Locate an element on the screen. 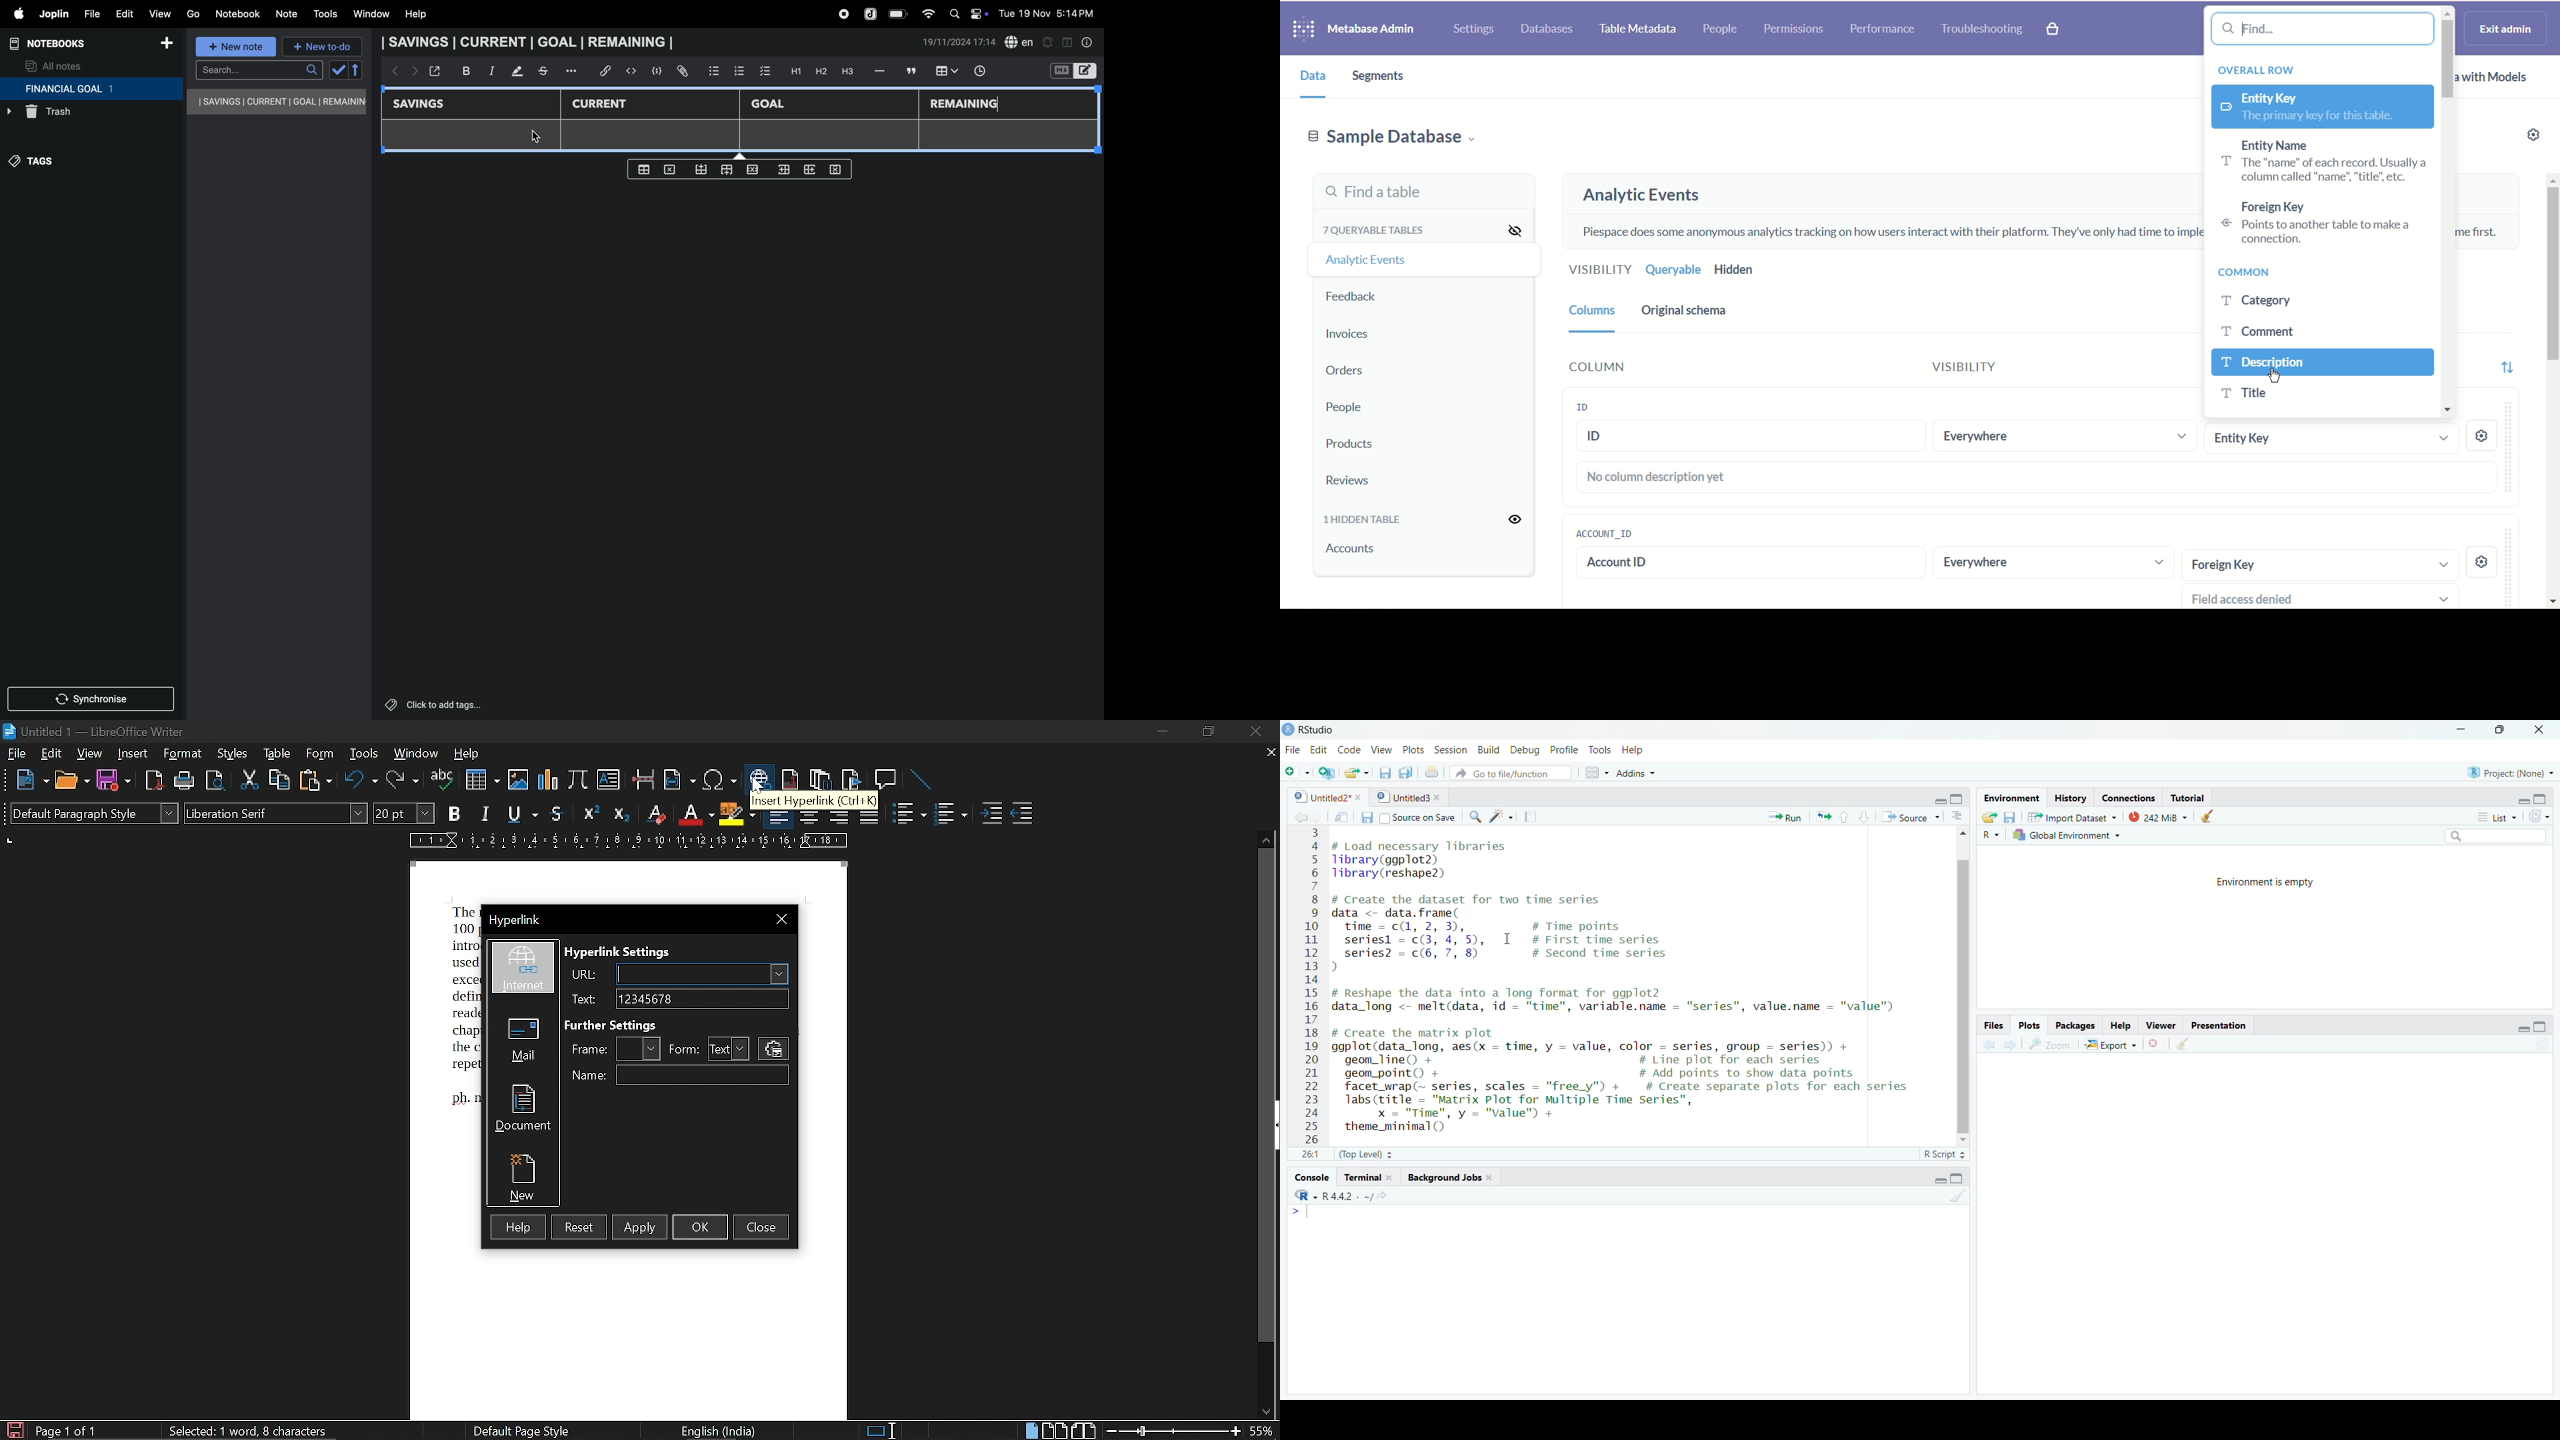 The width and height of the screenshot is (2576, 1456). insert pagebreak is located at coordinates (642, 779).